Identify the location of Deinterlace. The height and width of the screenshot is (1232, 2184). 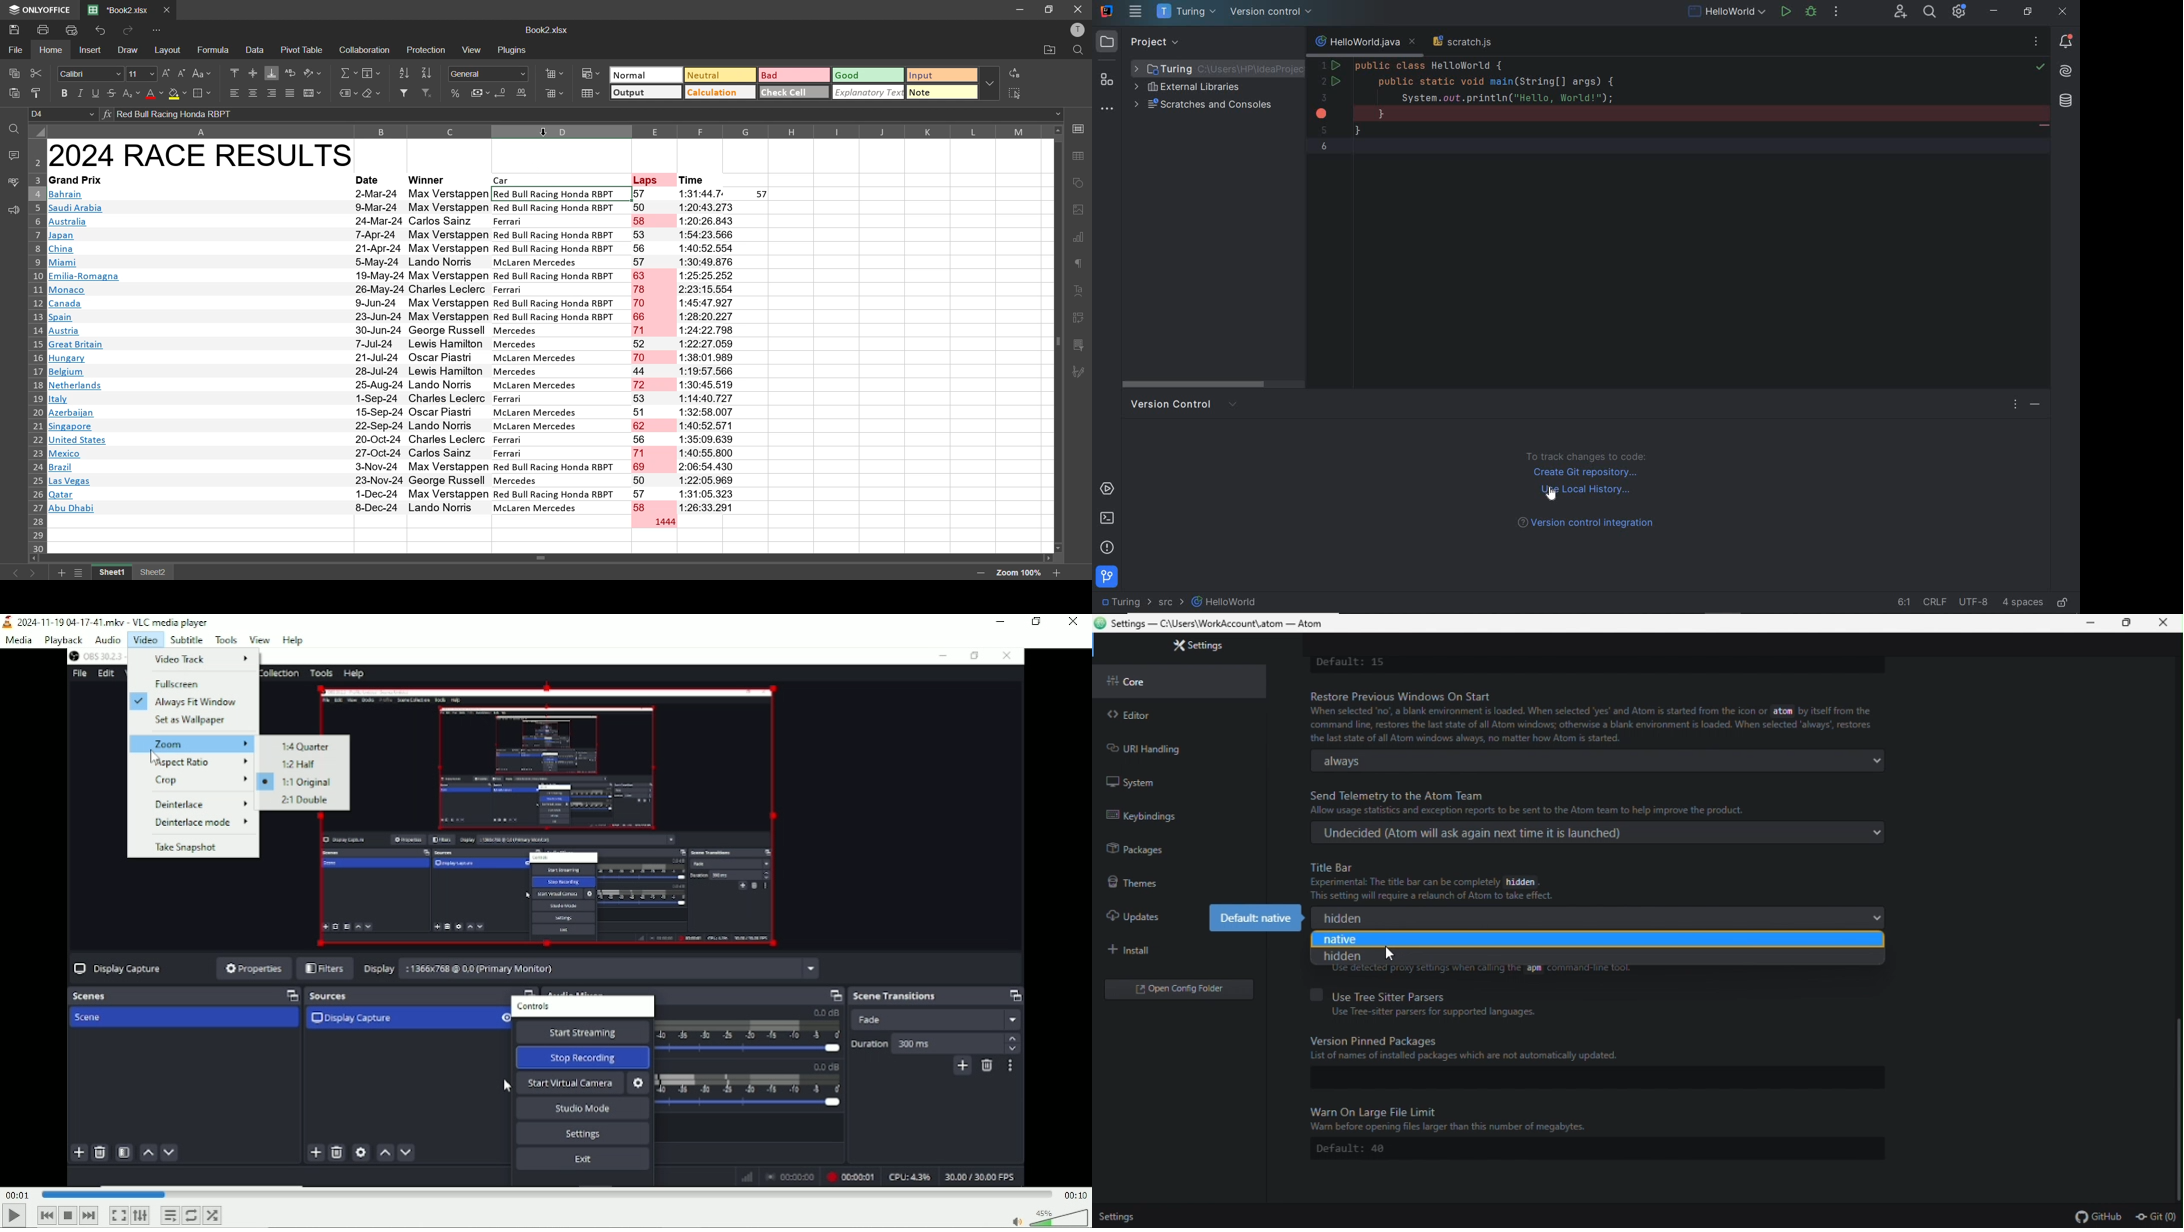
(192, 803).